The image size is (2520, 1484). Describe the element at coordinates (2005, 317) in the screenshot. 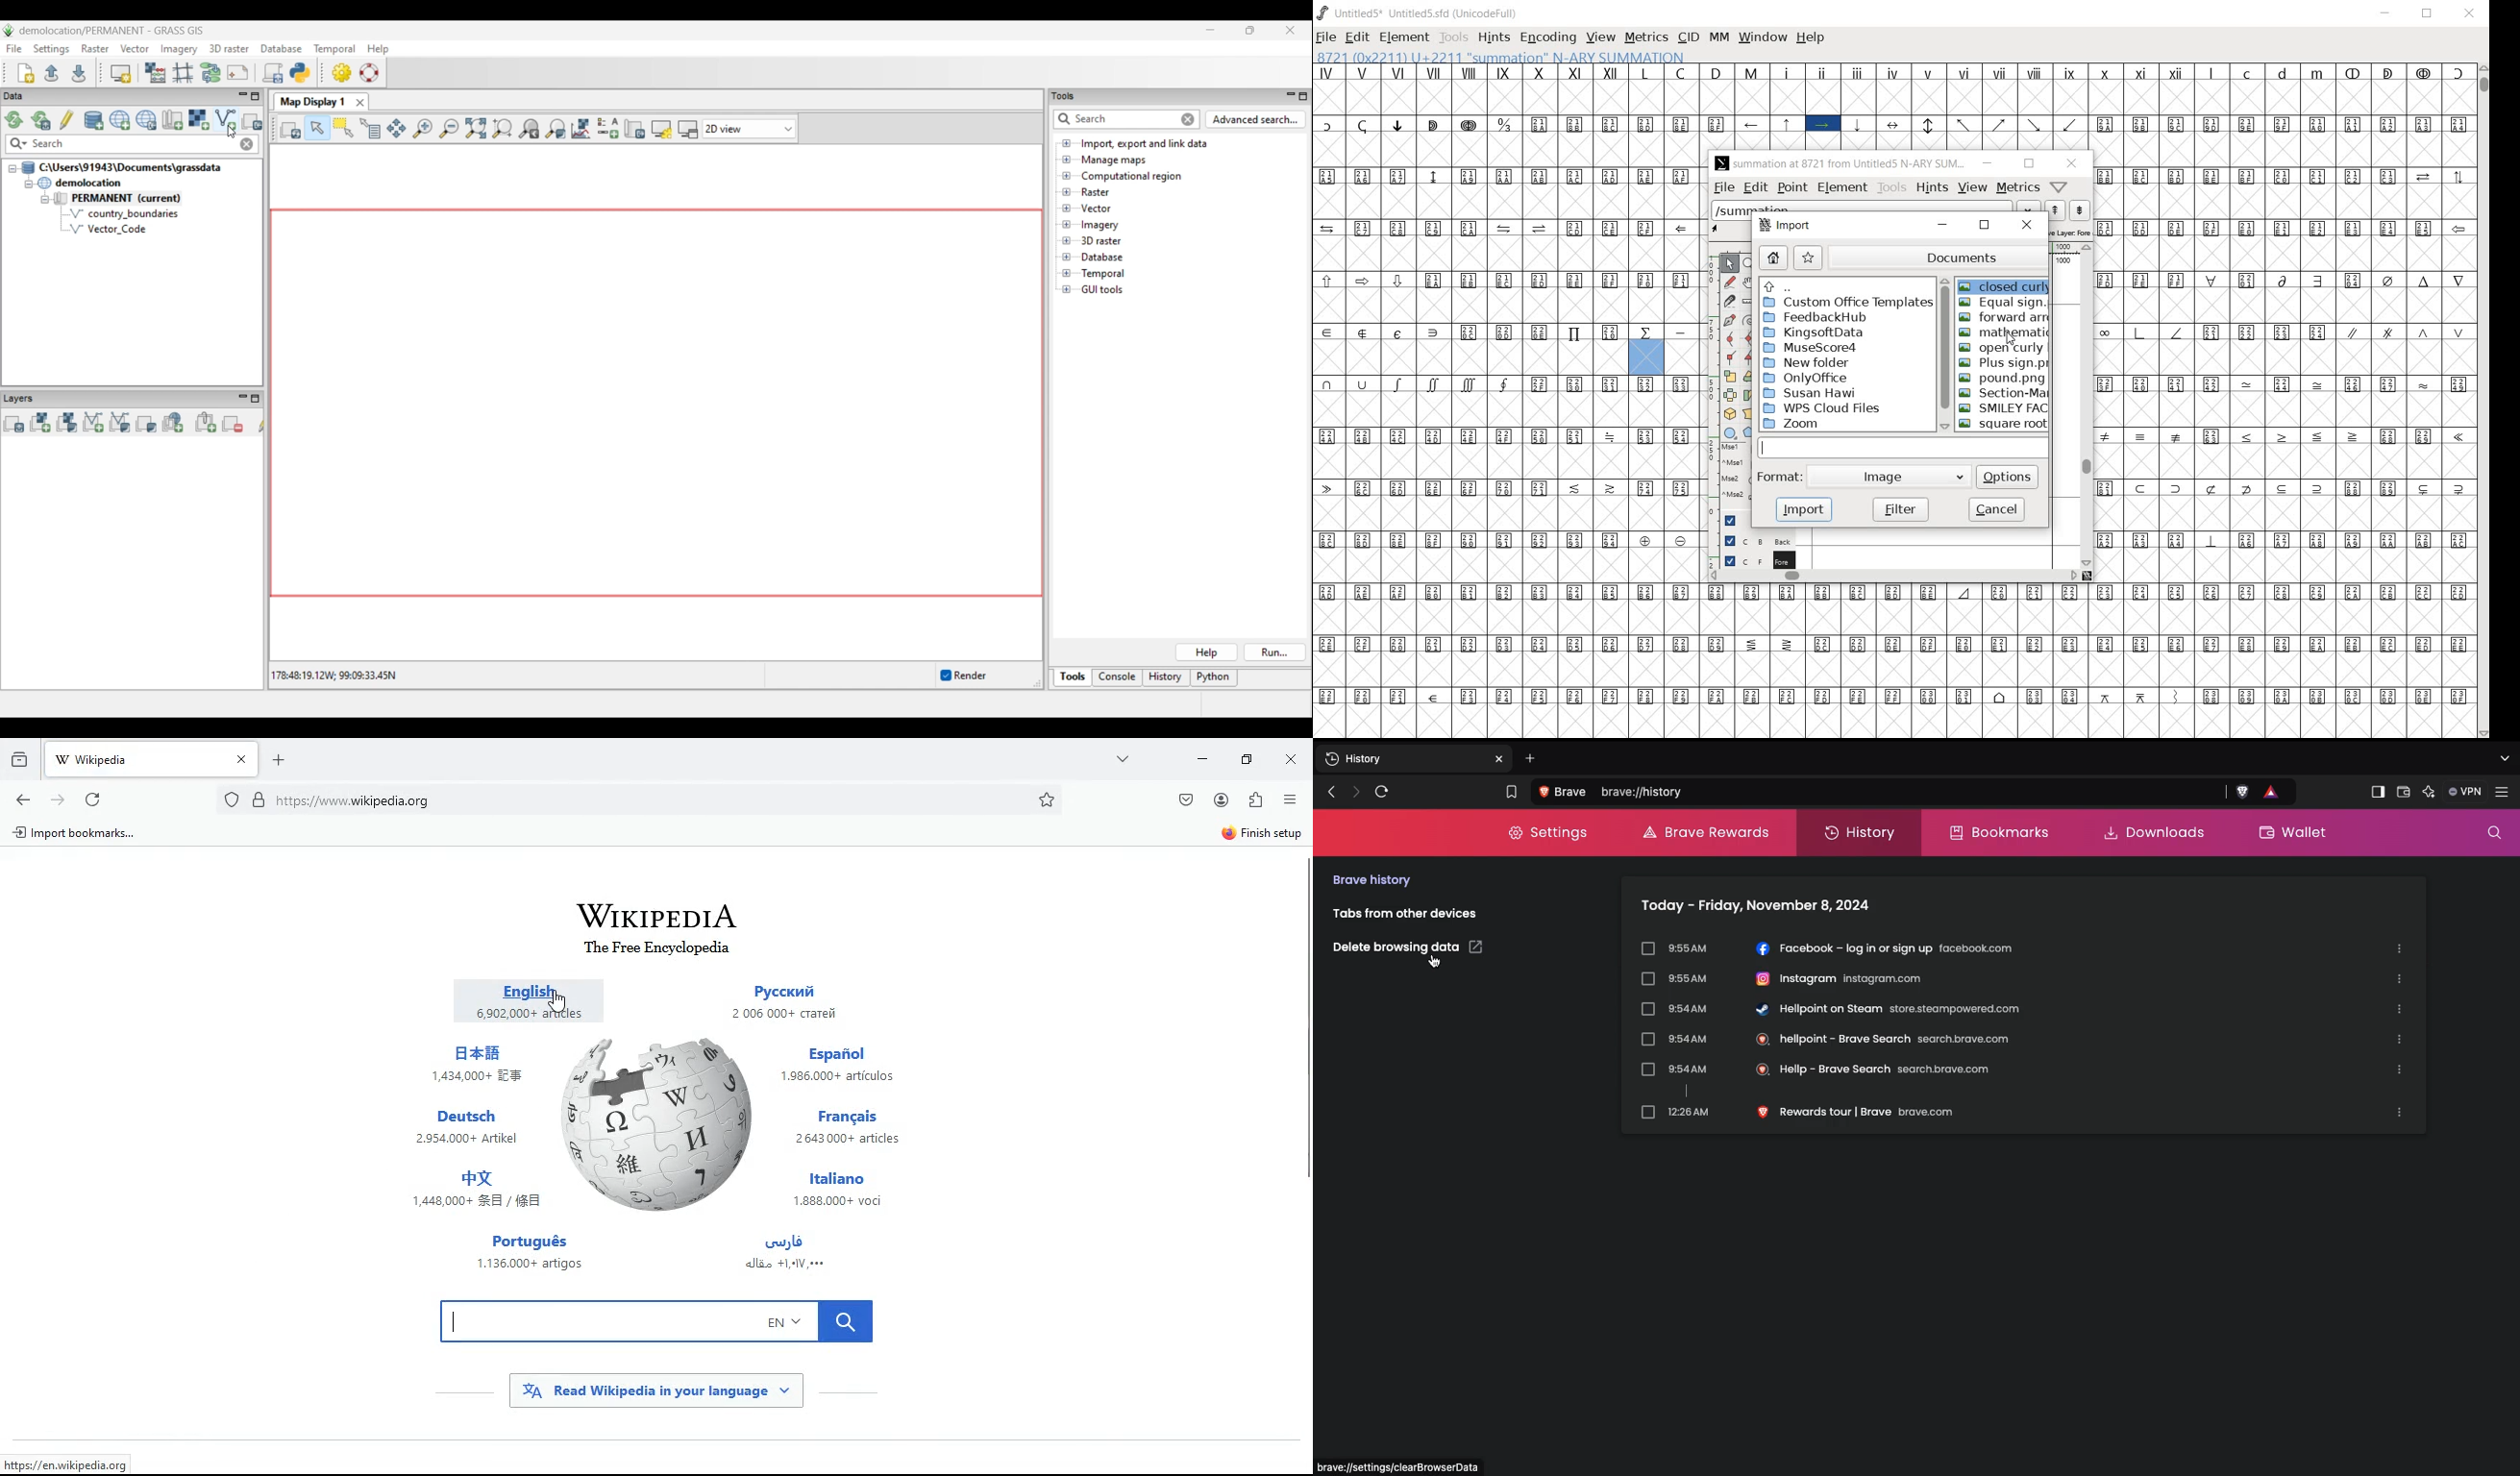

I see `forward arrow` at that location.